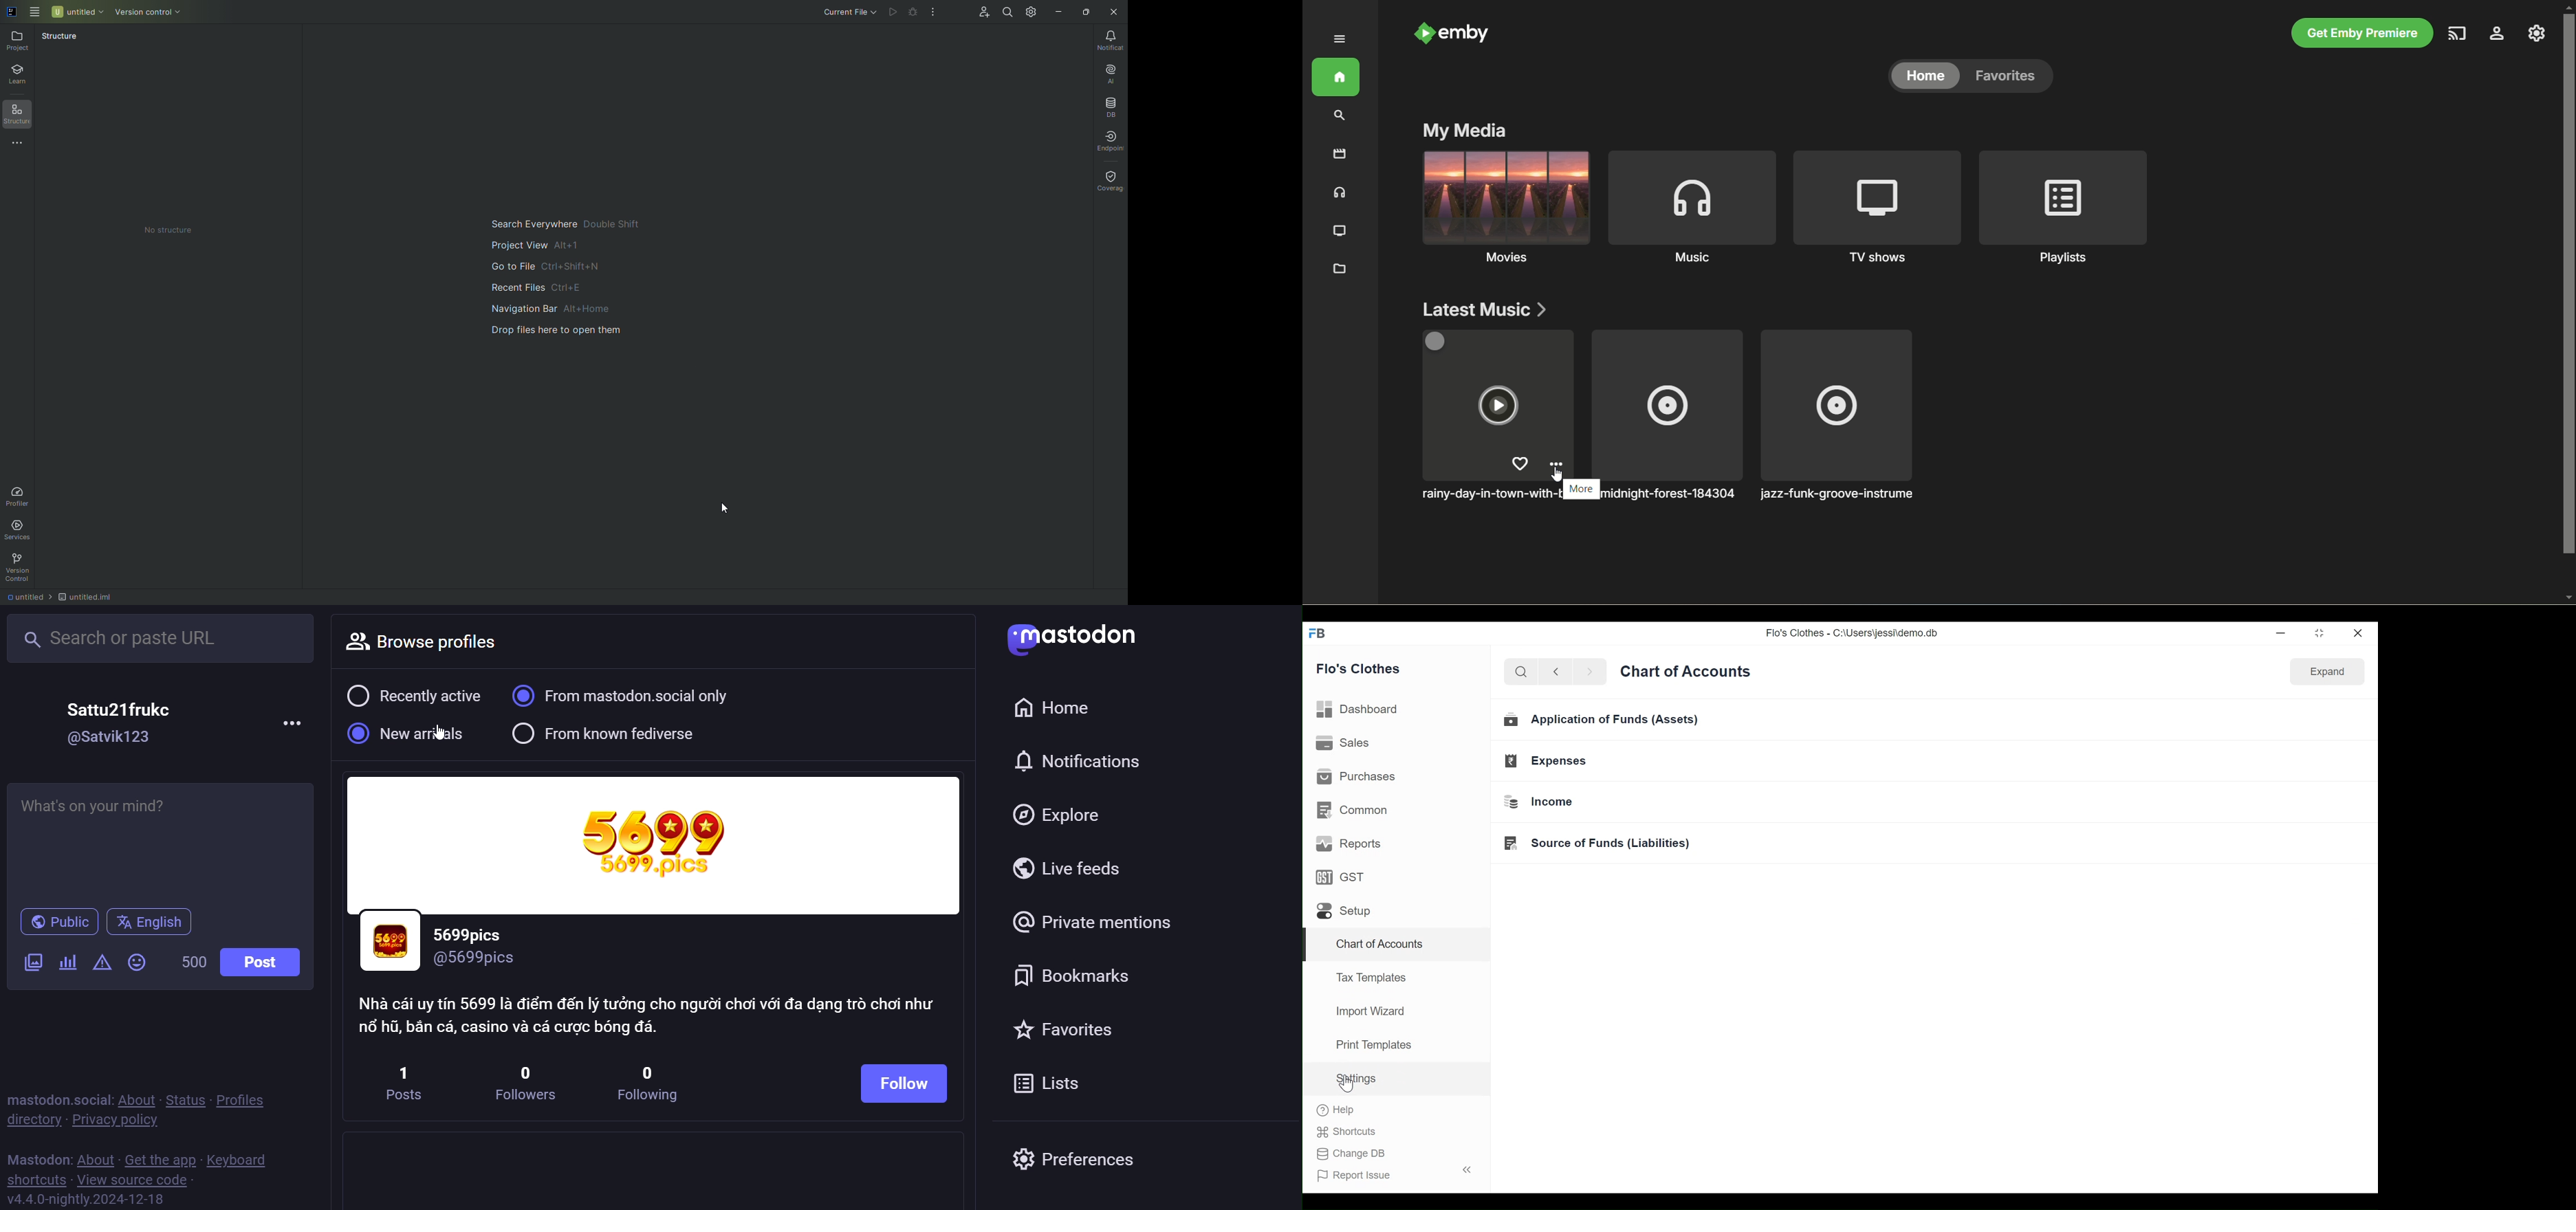 The image size is (2576, 1232). I want to click on Restore, so click(2319, 632).